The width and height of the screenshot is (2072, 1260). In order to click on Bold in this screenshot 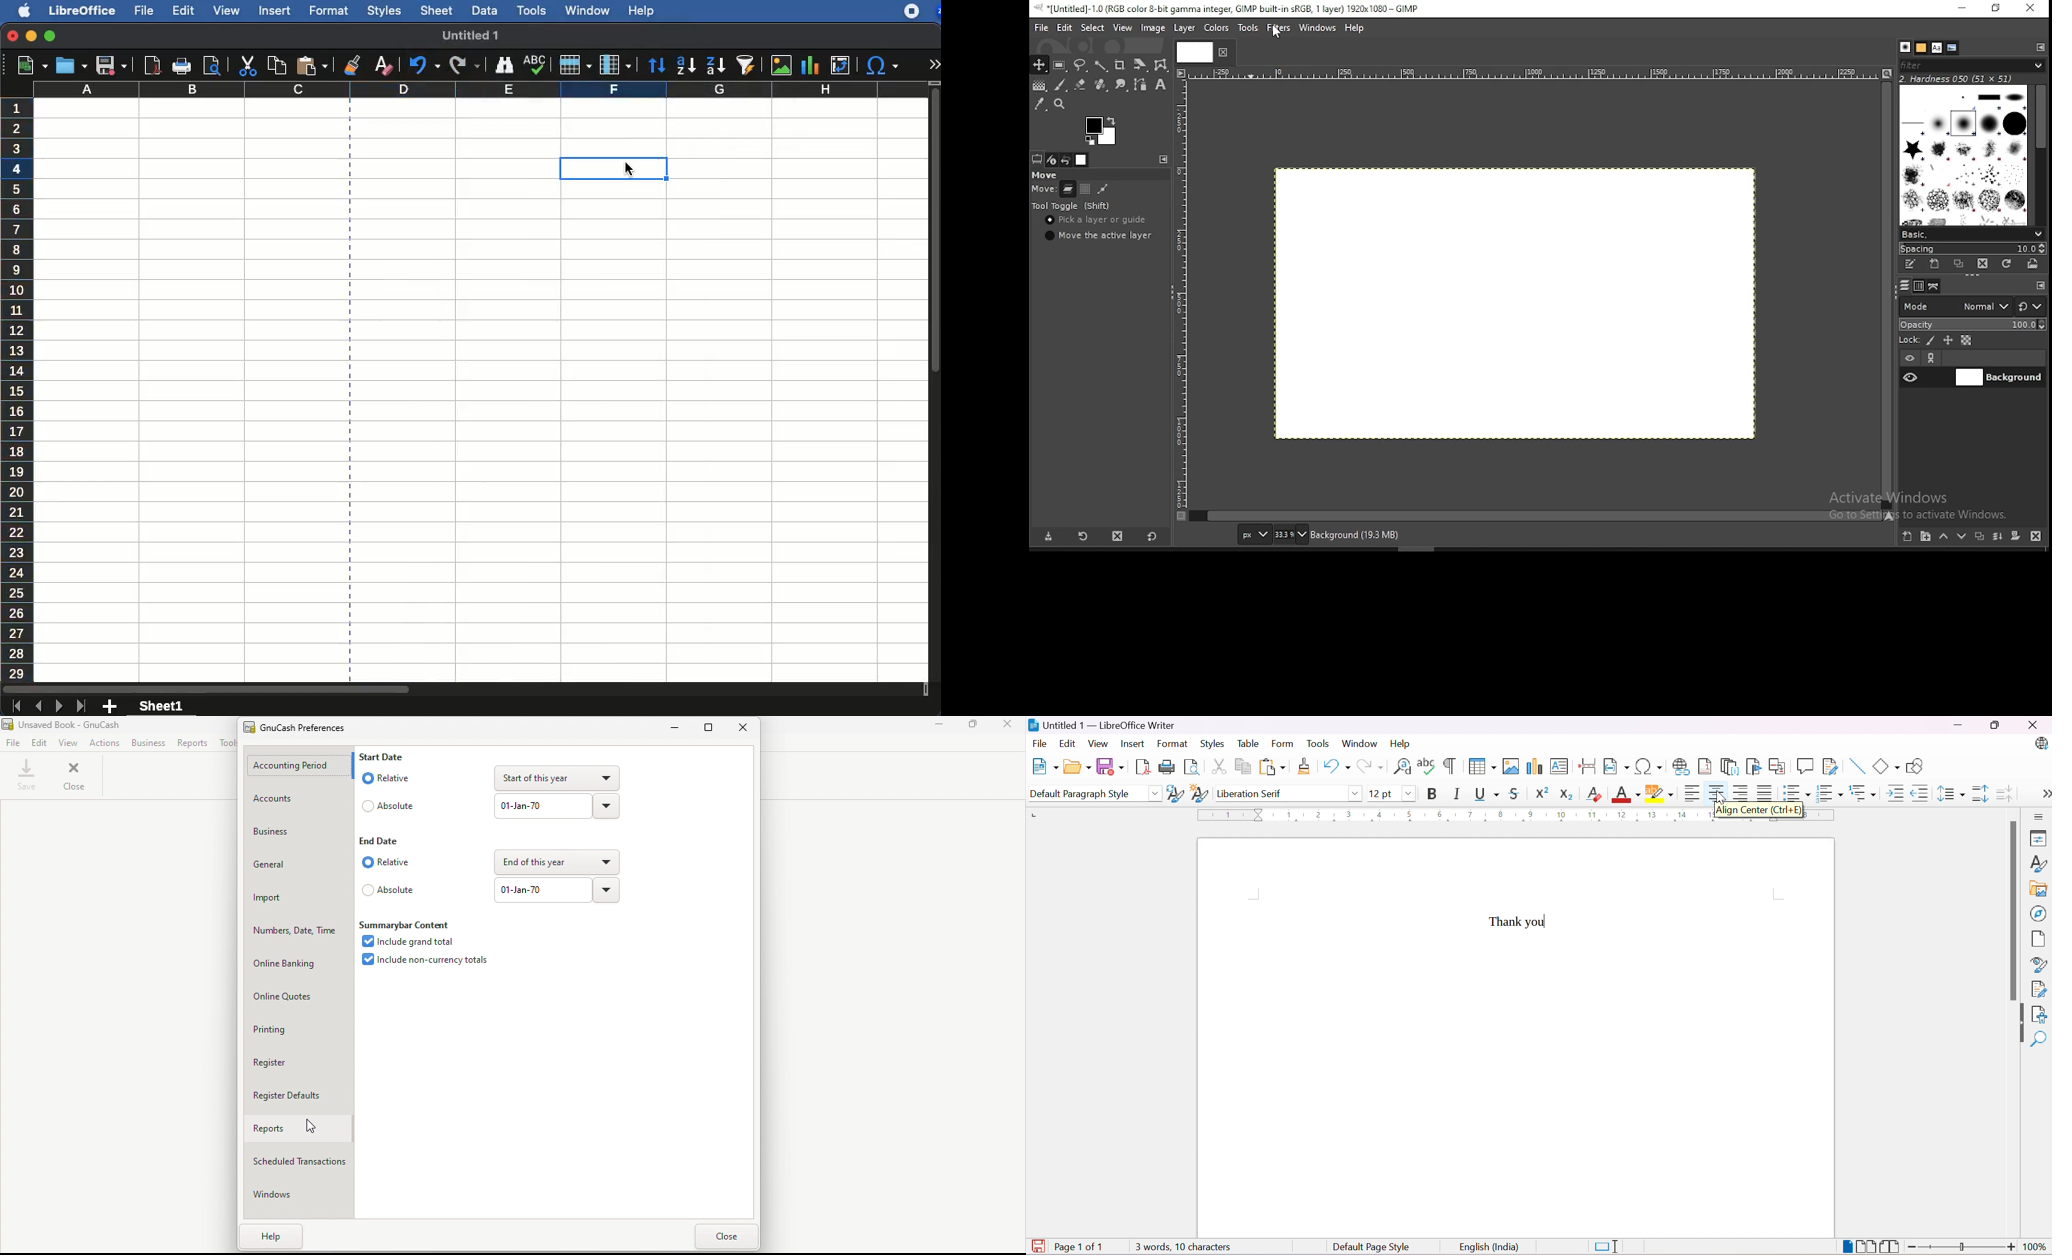, I will do `click(1435, 793)`.